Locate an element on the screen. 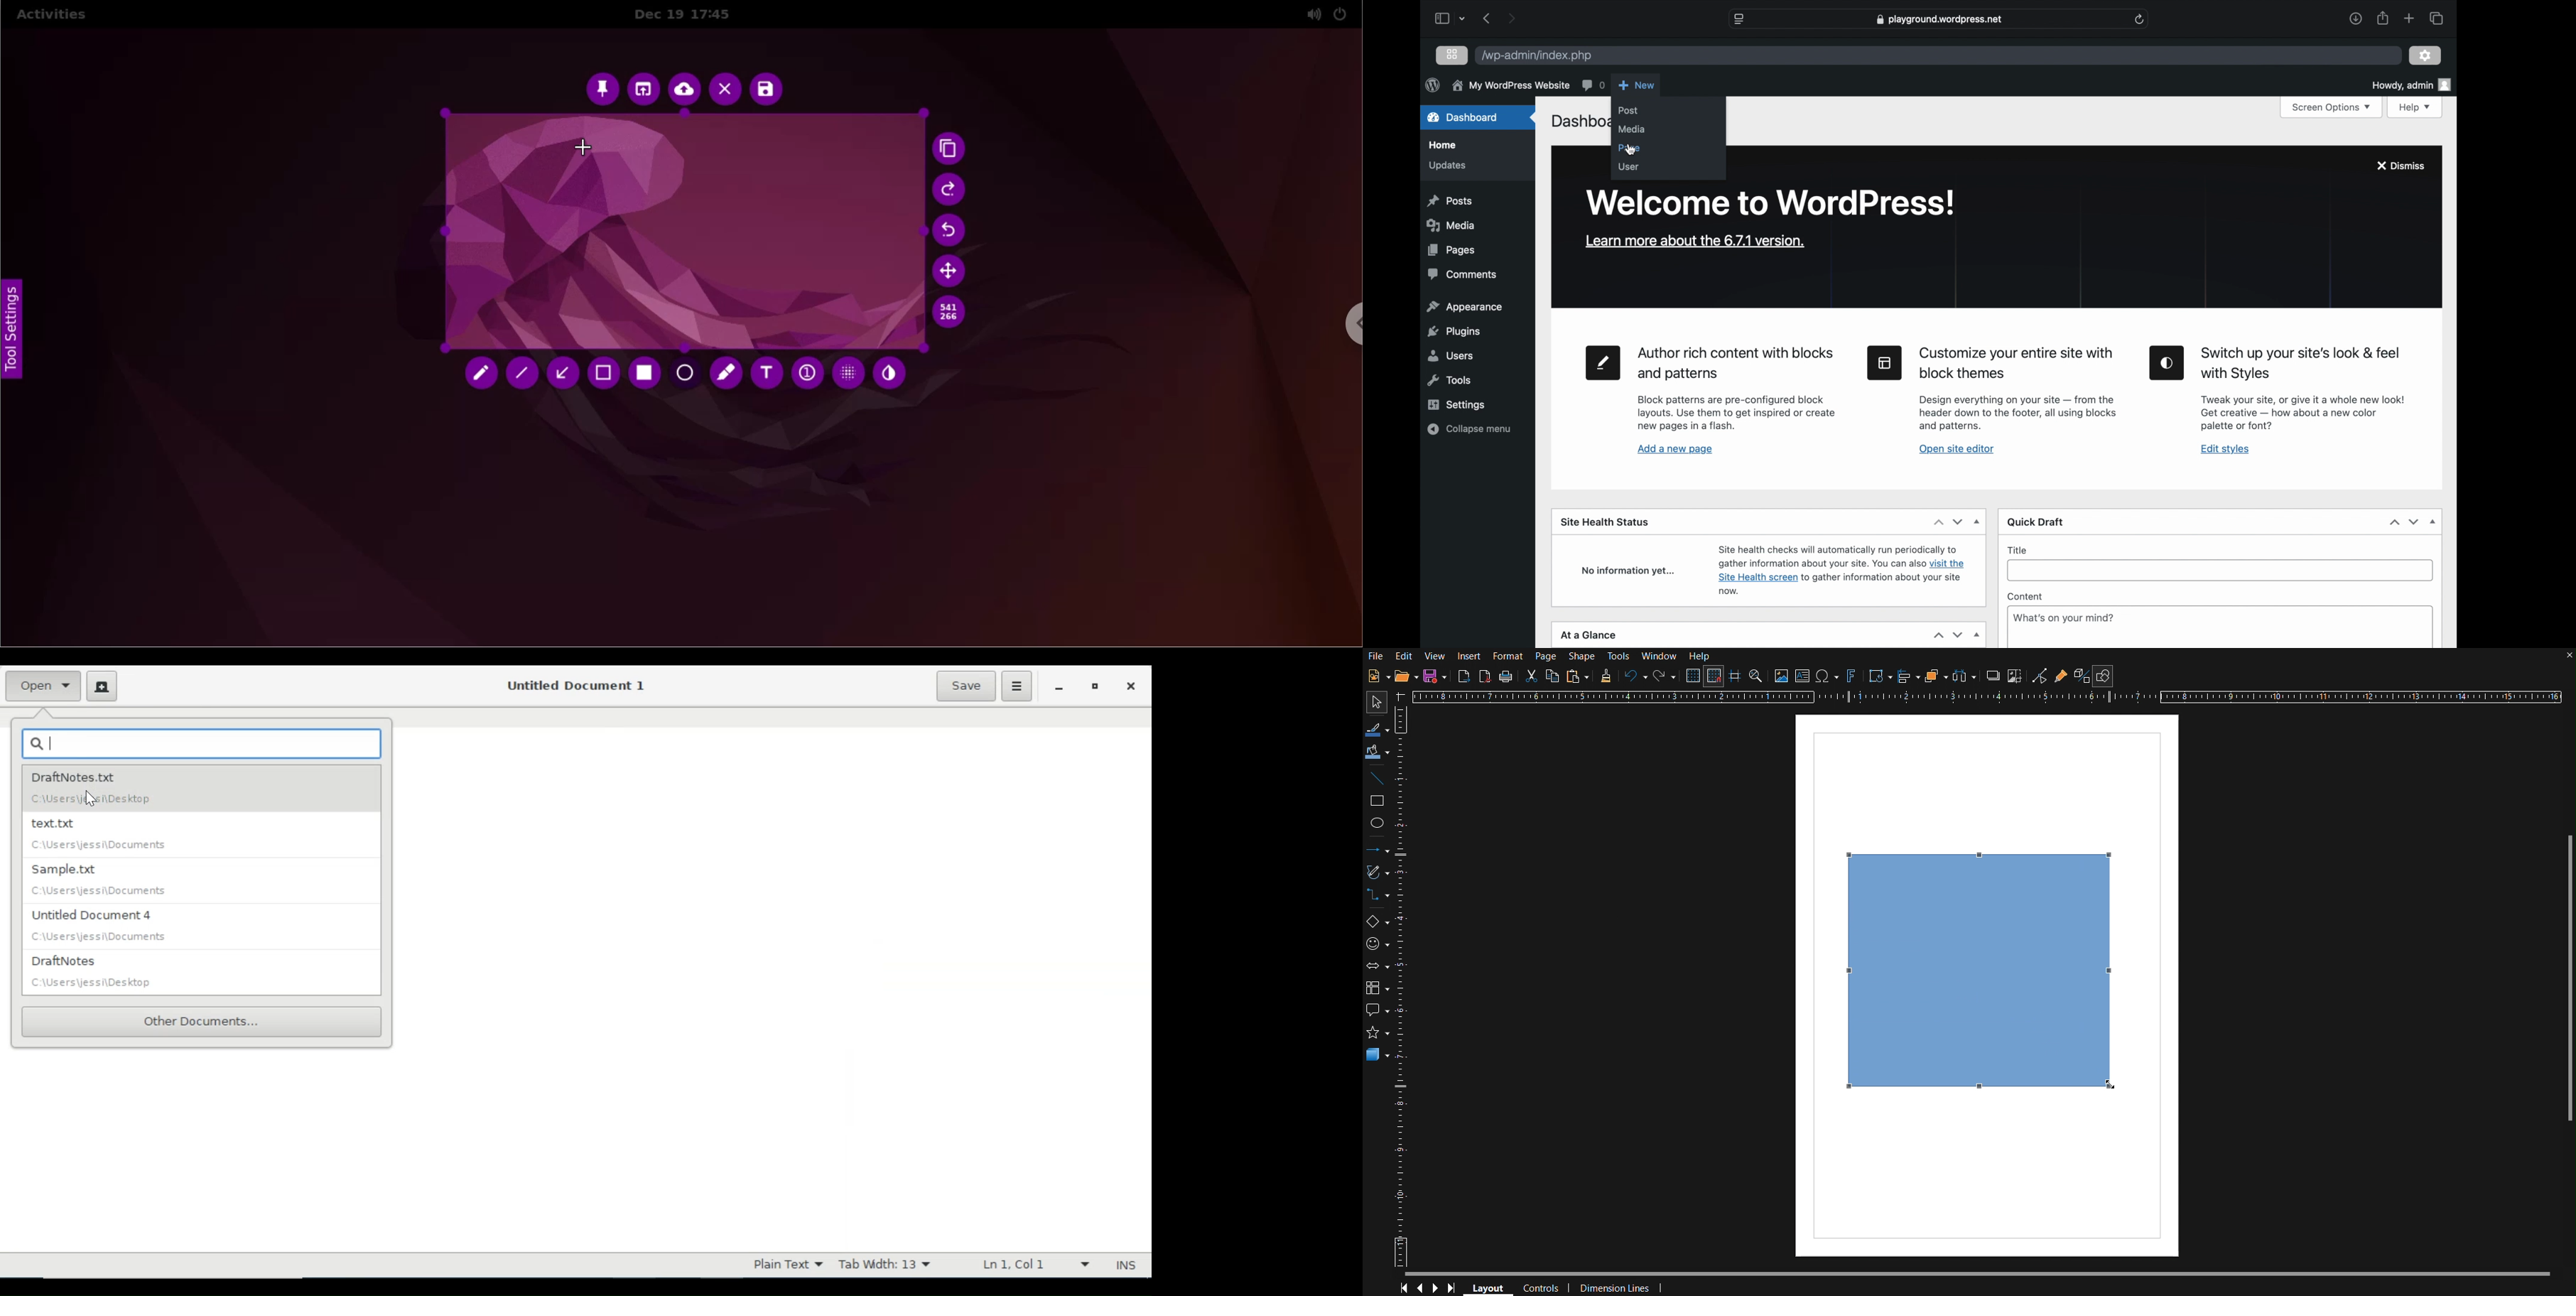  Transformations is located at coordinates (1879, 676).